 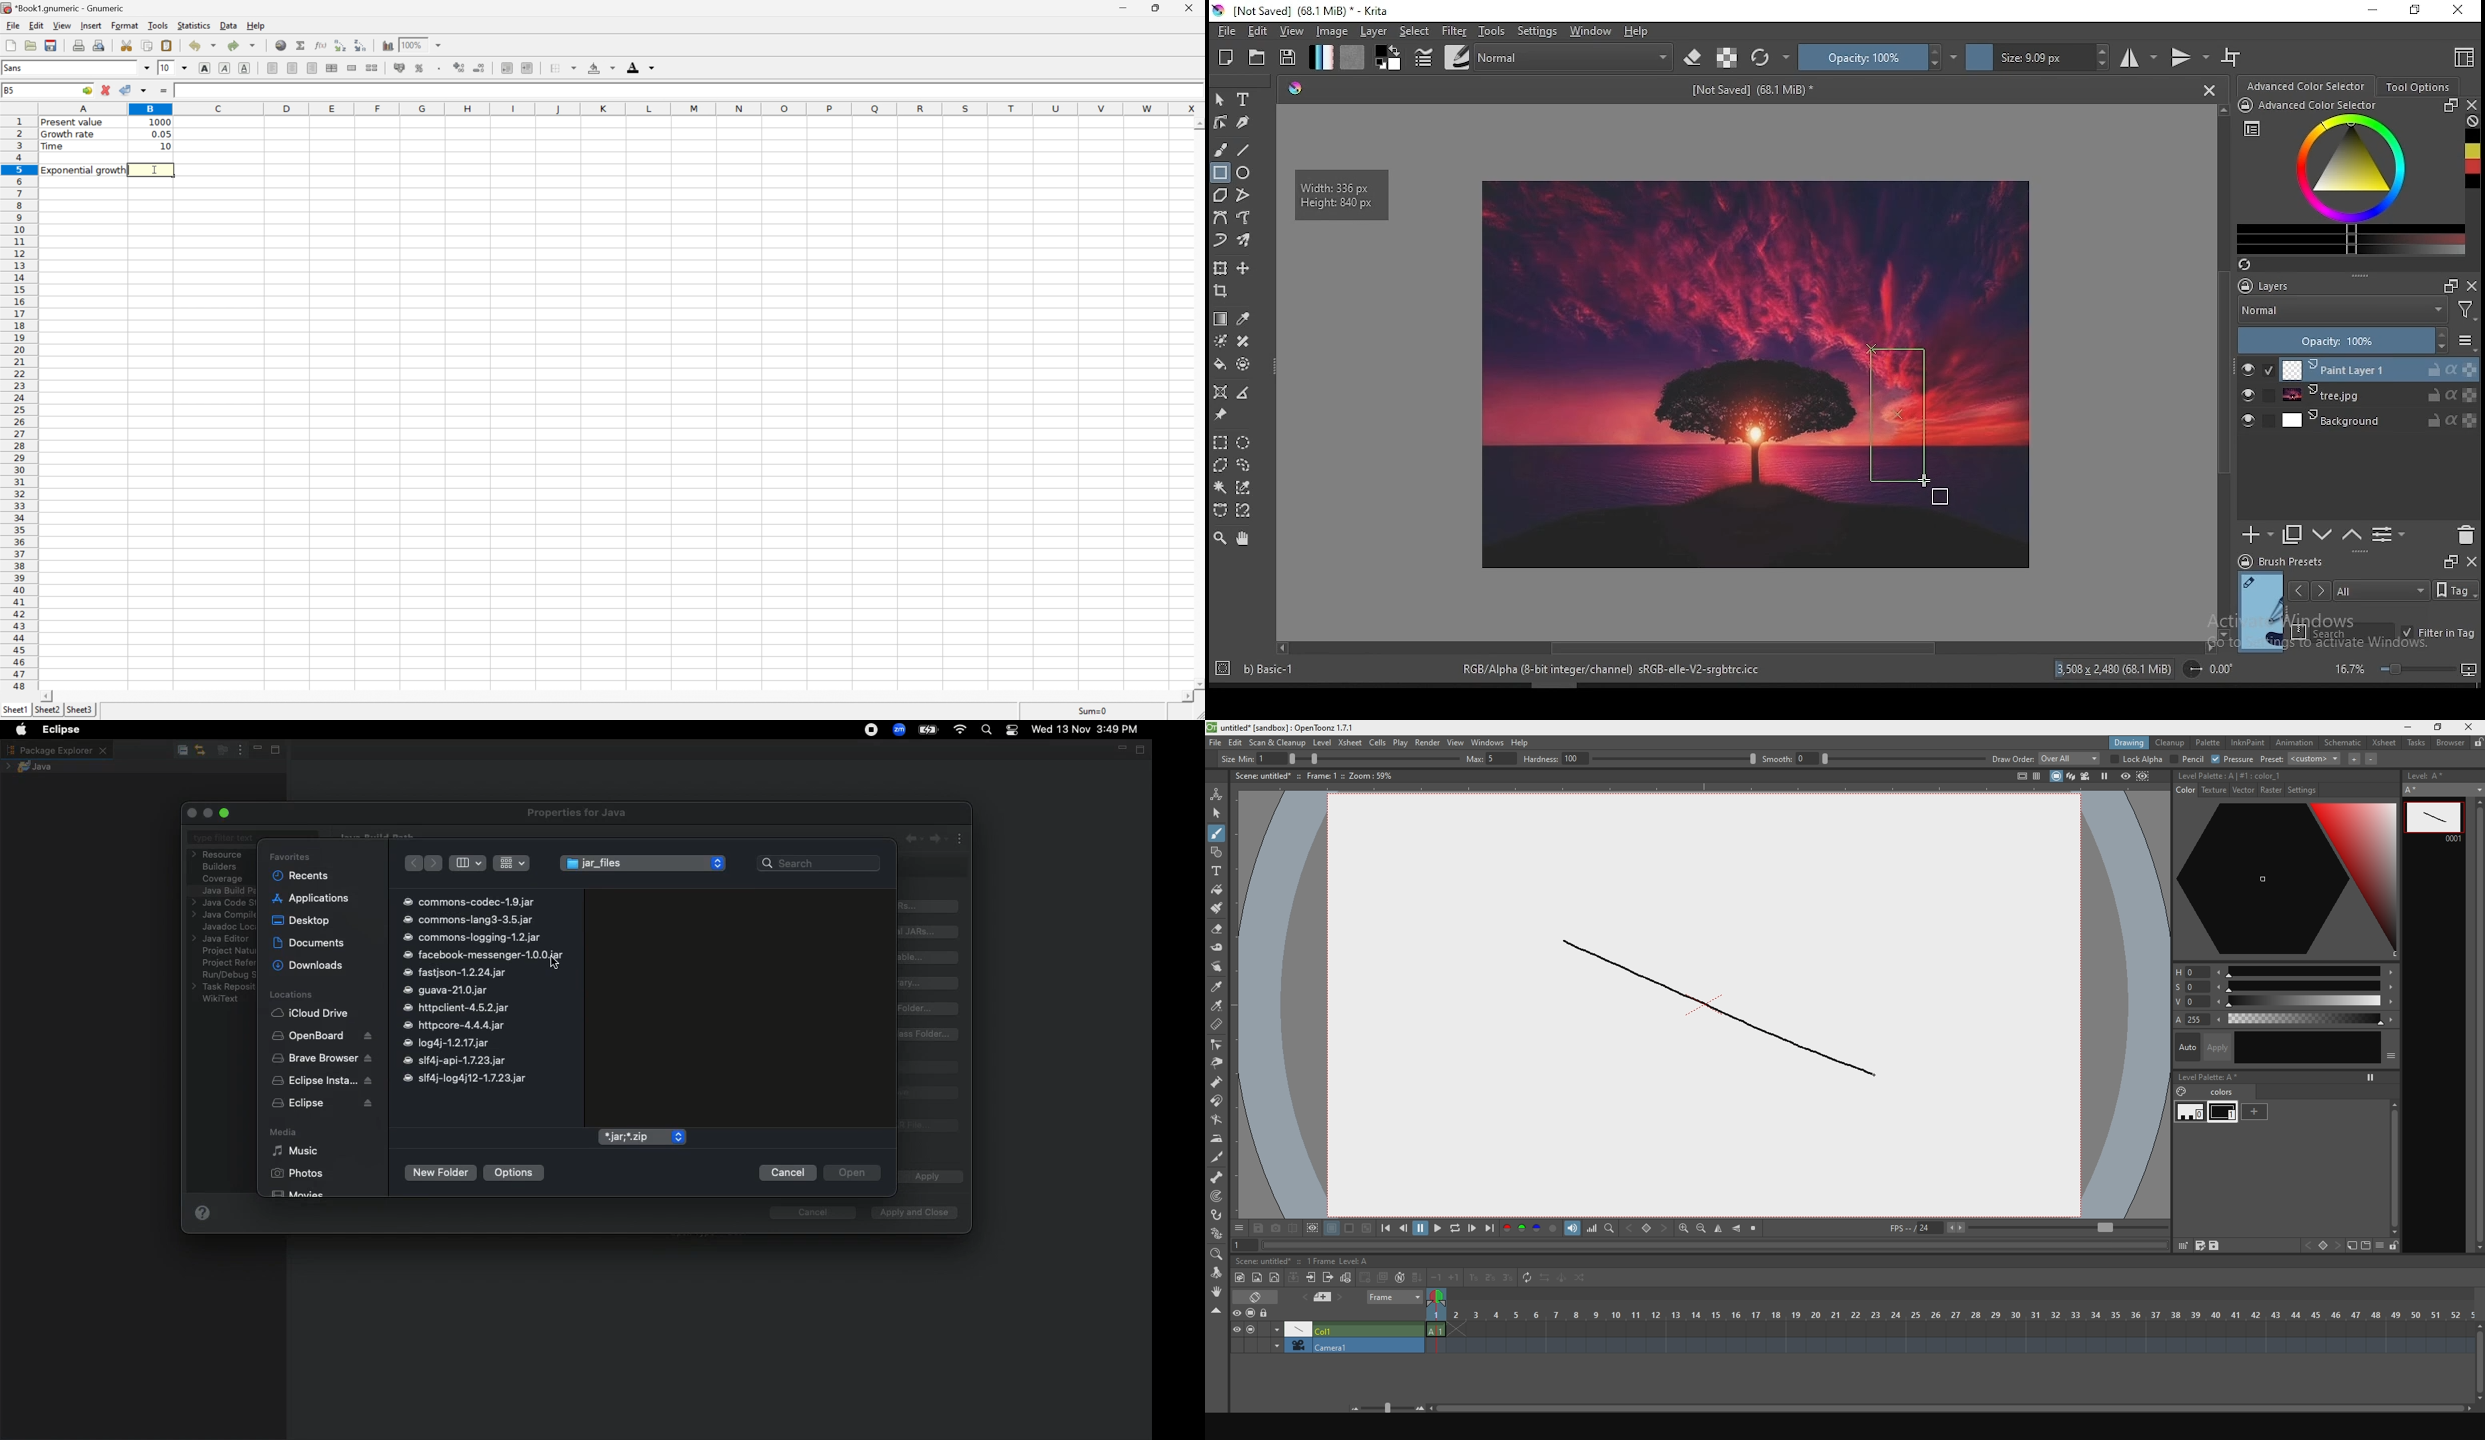 What do you see at coordinates (1440, 1229) in the screenshot?
I see `play` at bounding box center [1440, 1229].